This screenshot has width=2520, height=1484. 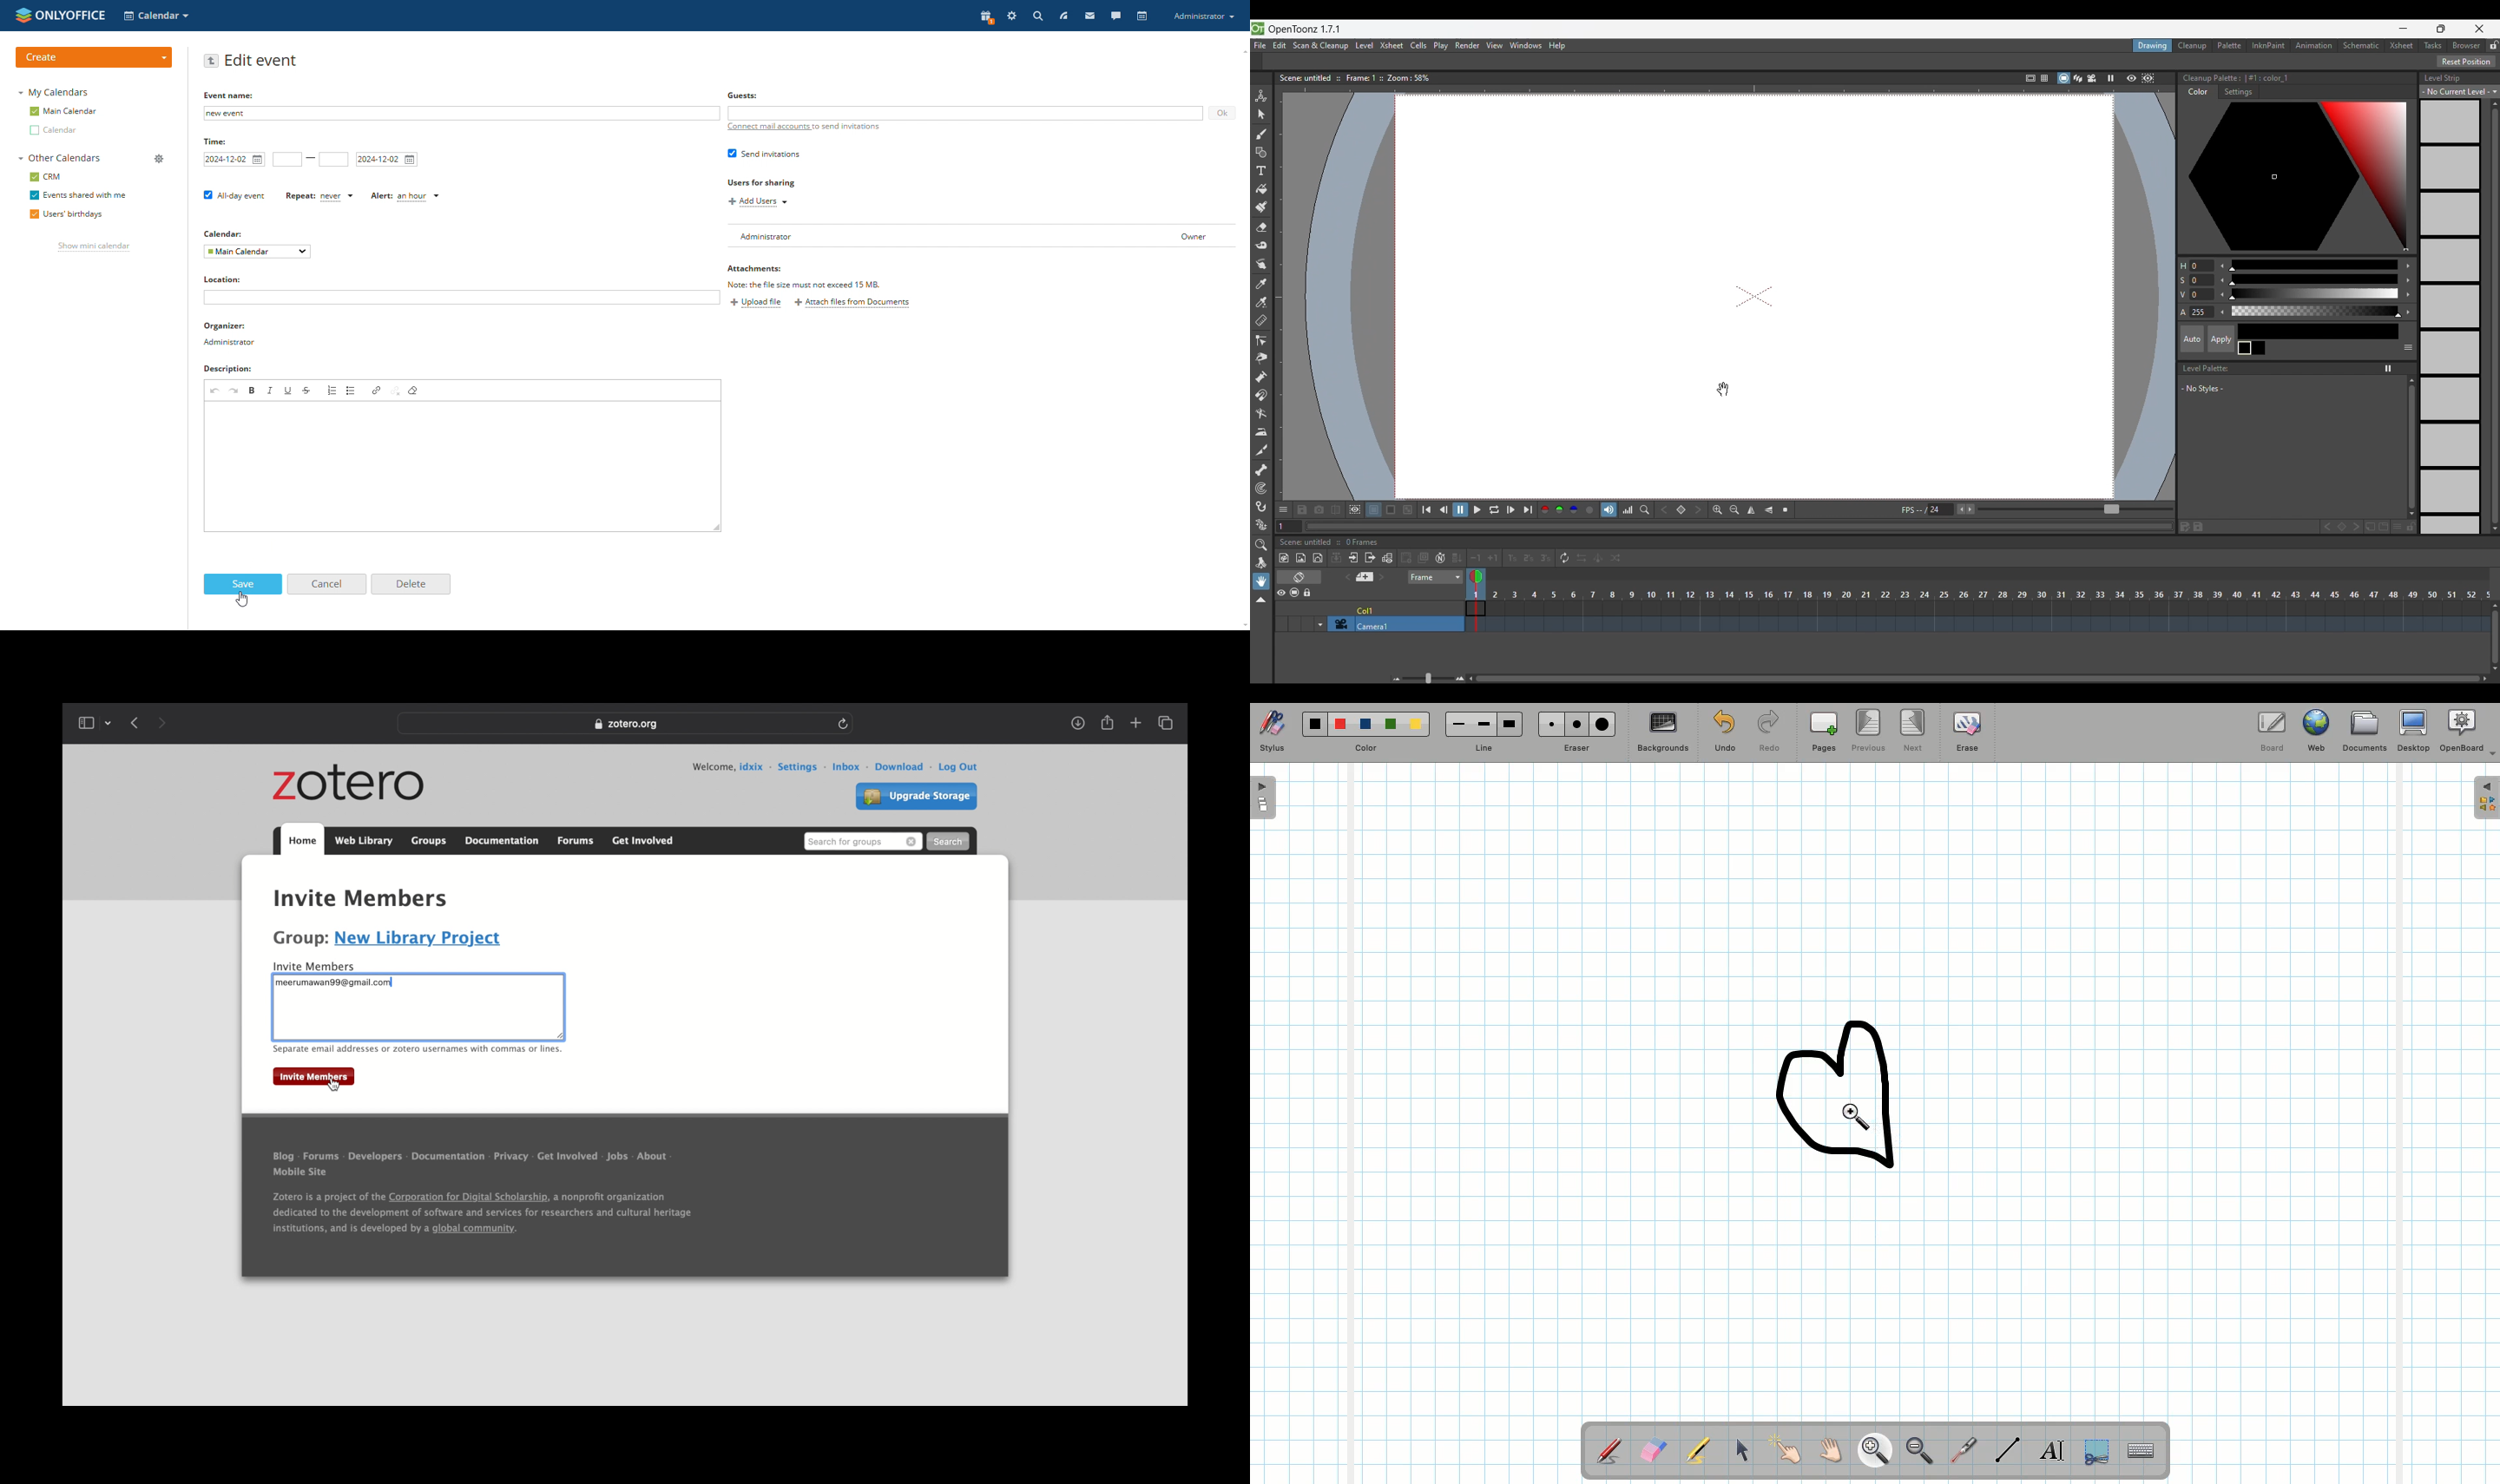 I want to click on mobile site, so click(x=300, y=1174).